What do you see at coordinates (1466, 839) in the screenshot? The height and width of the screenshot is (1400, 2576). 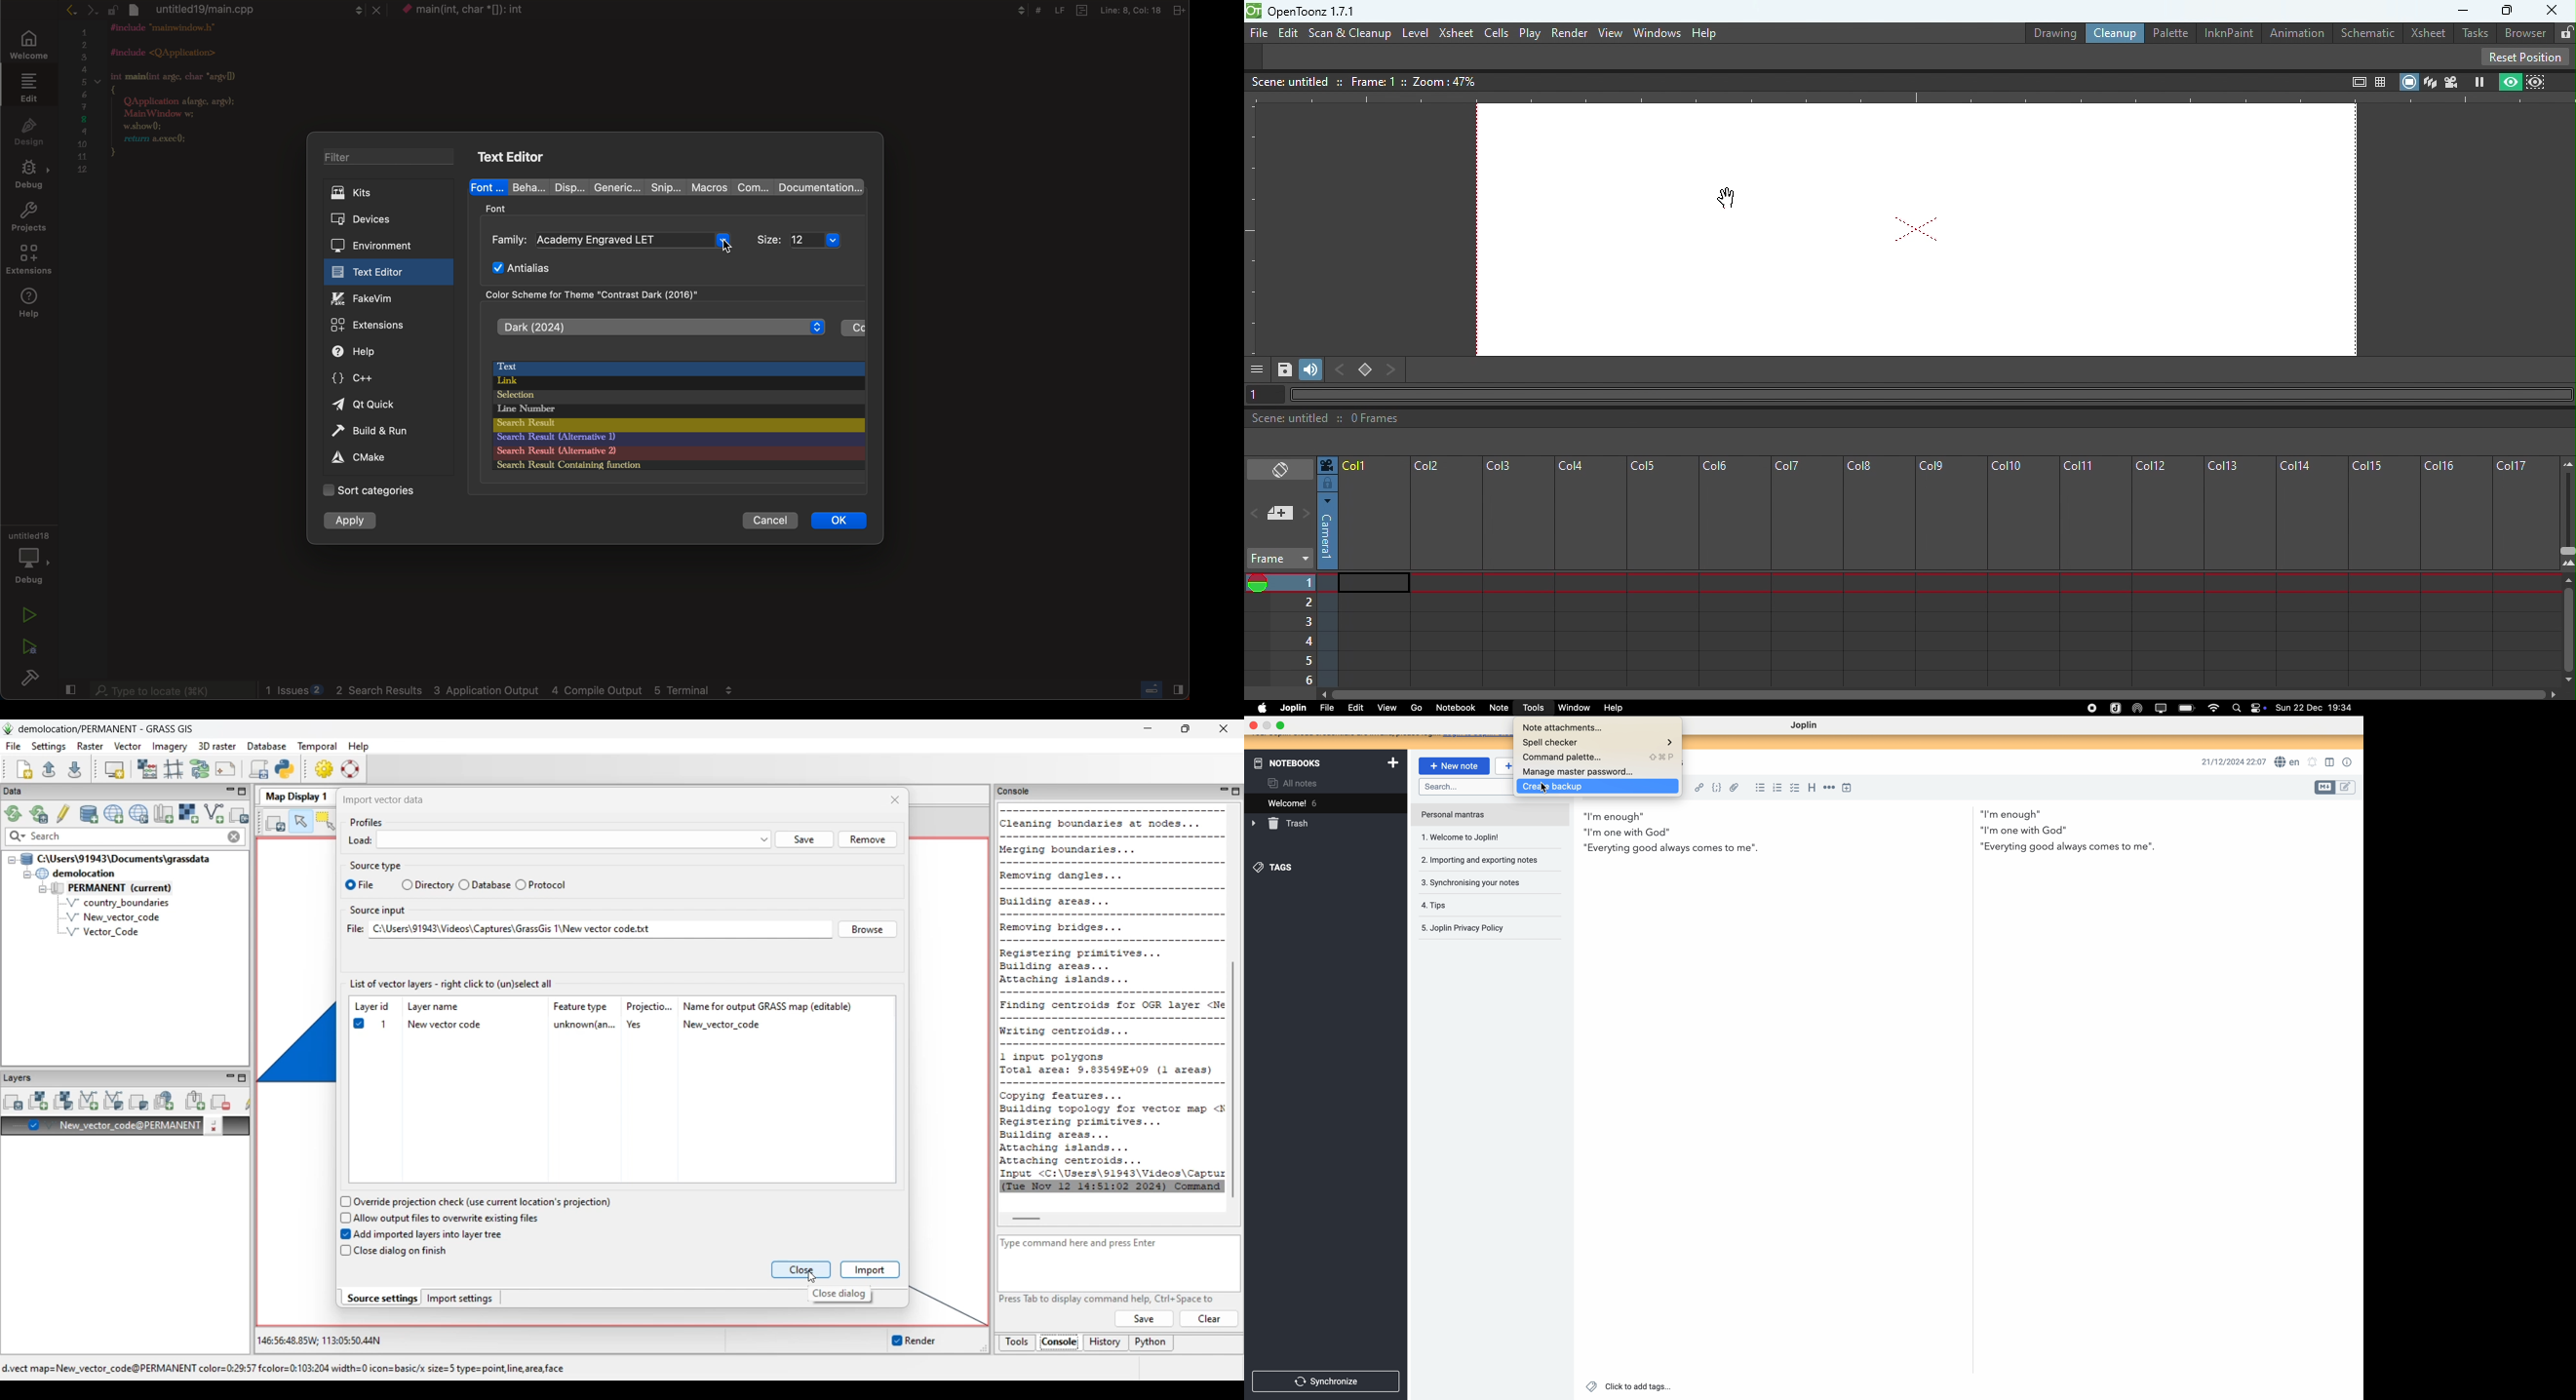 I see `welcome to joplin note` at bounding box center [1466, 839].